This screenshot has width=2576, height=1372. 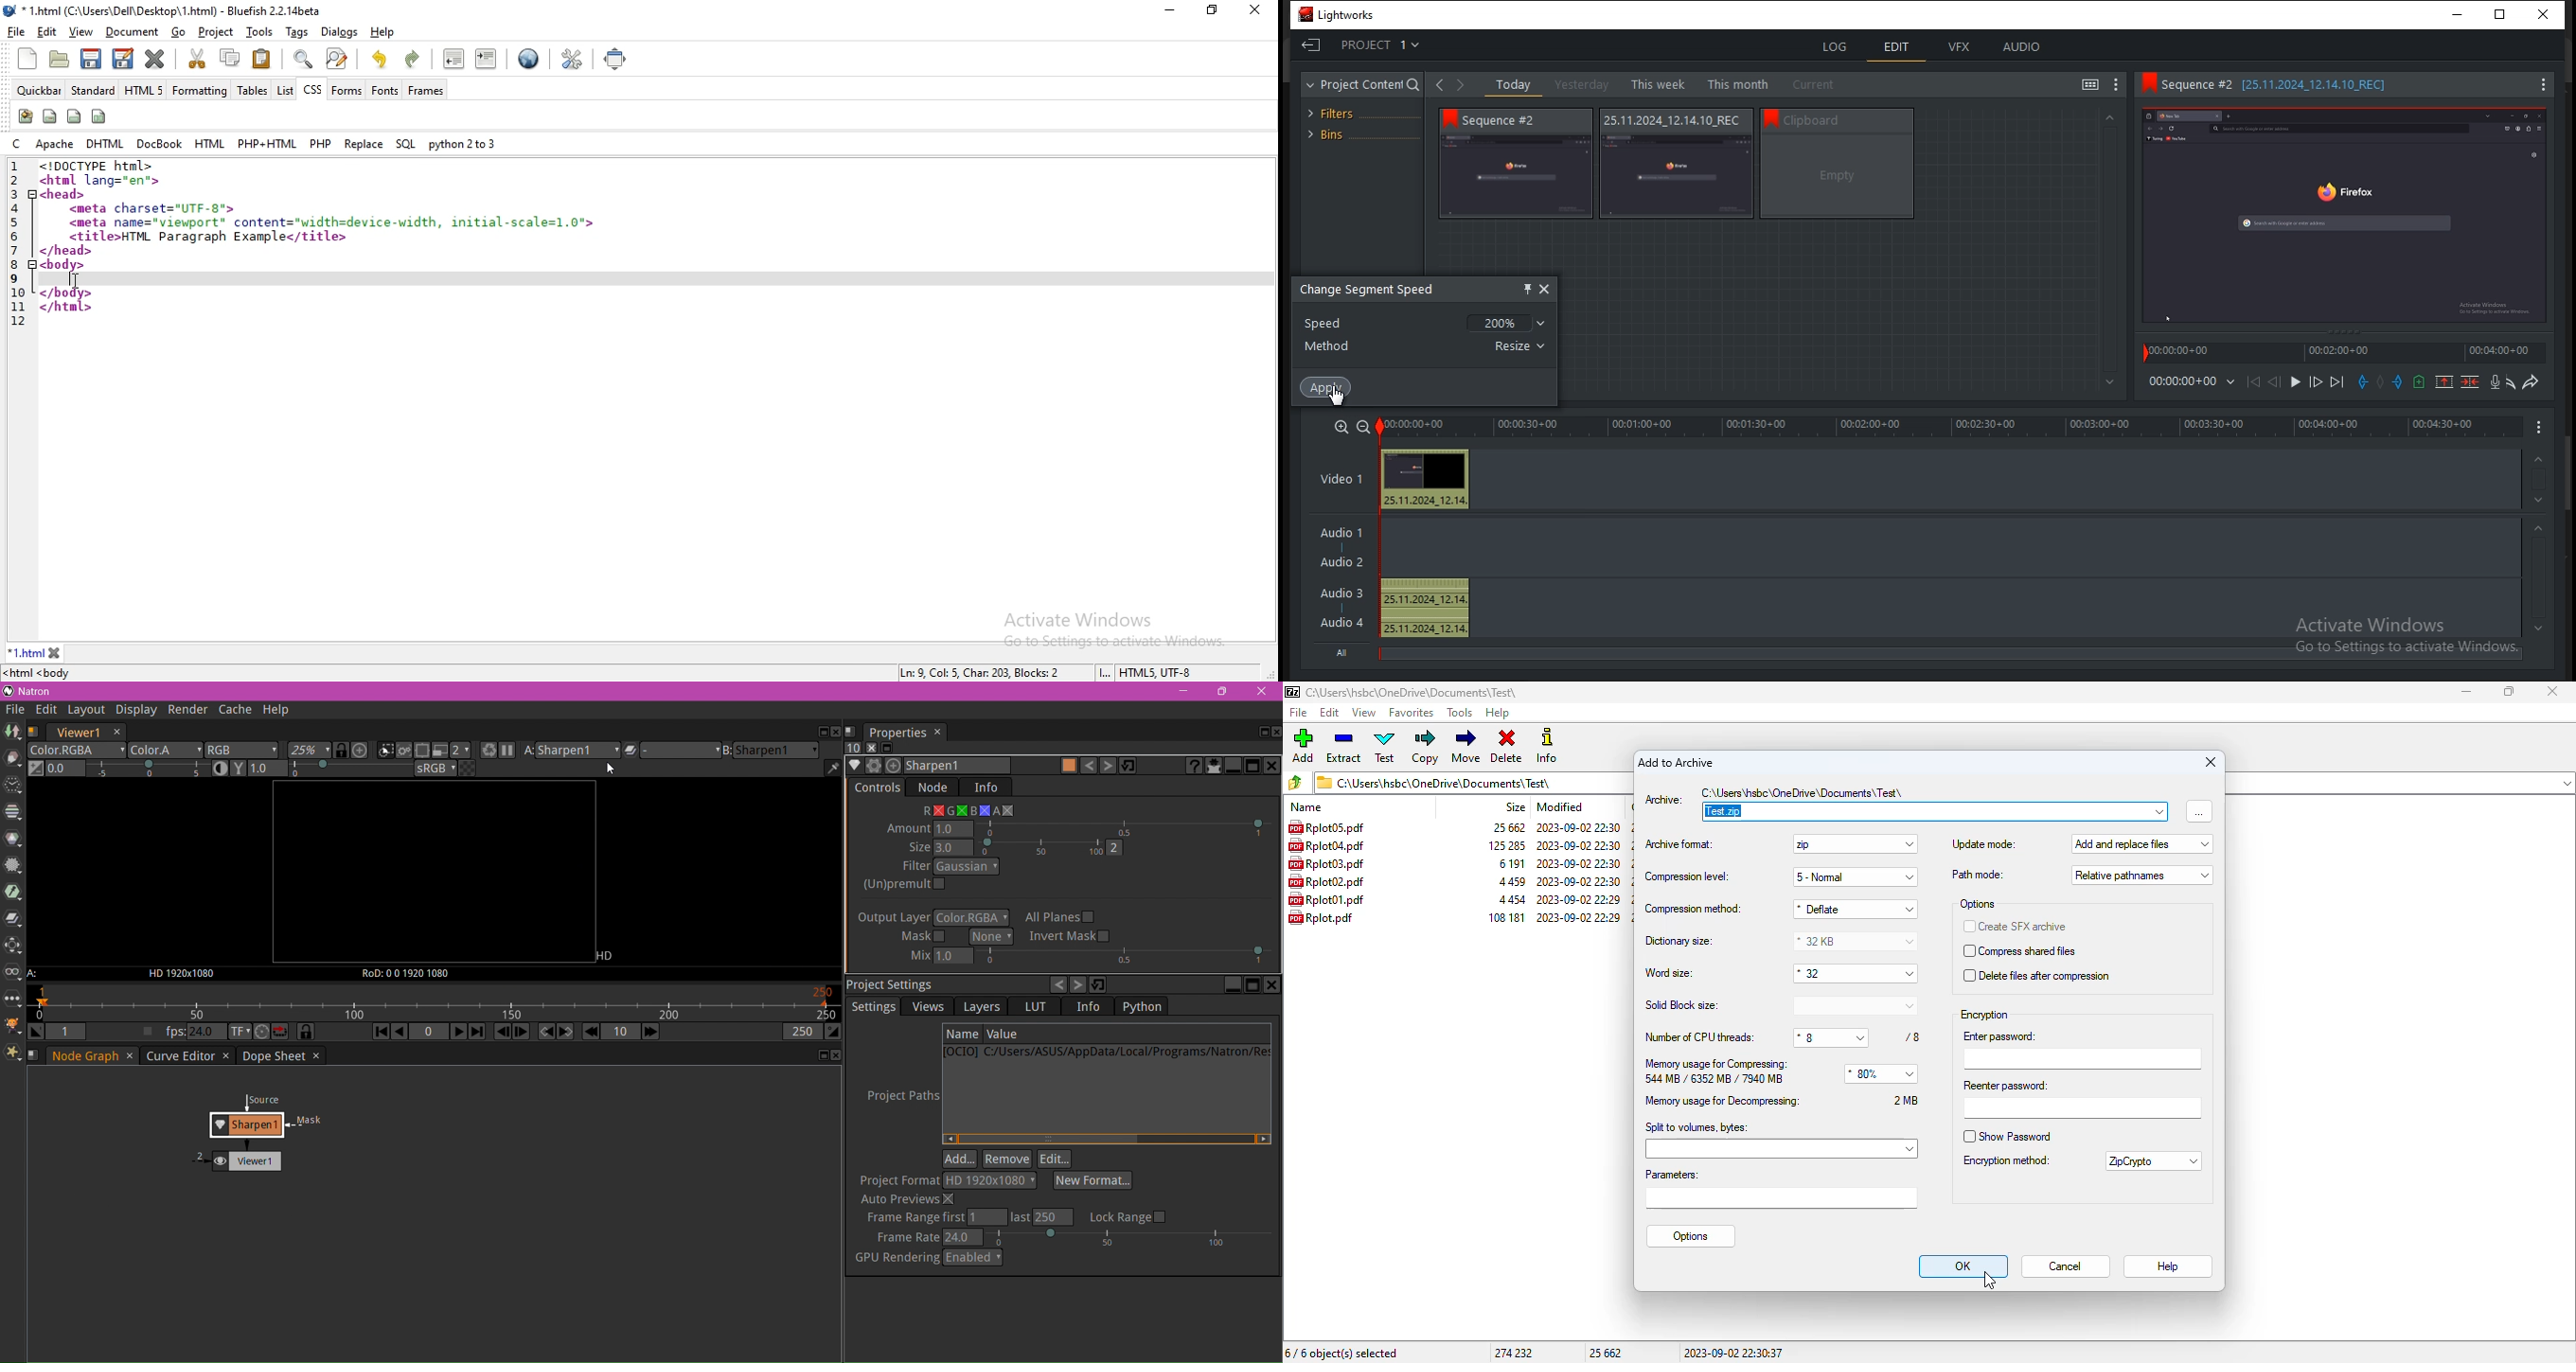 I want to click on Ln: 9, Col: 5, Char: 203, Blocks: 2, so click(x=986, y=673).